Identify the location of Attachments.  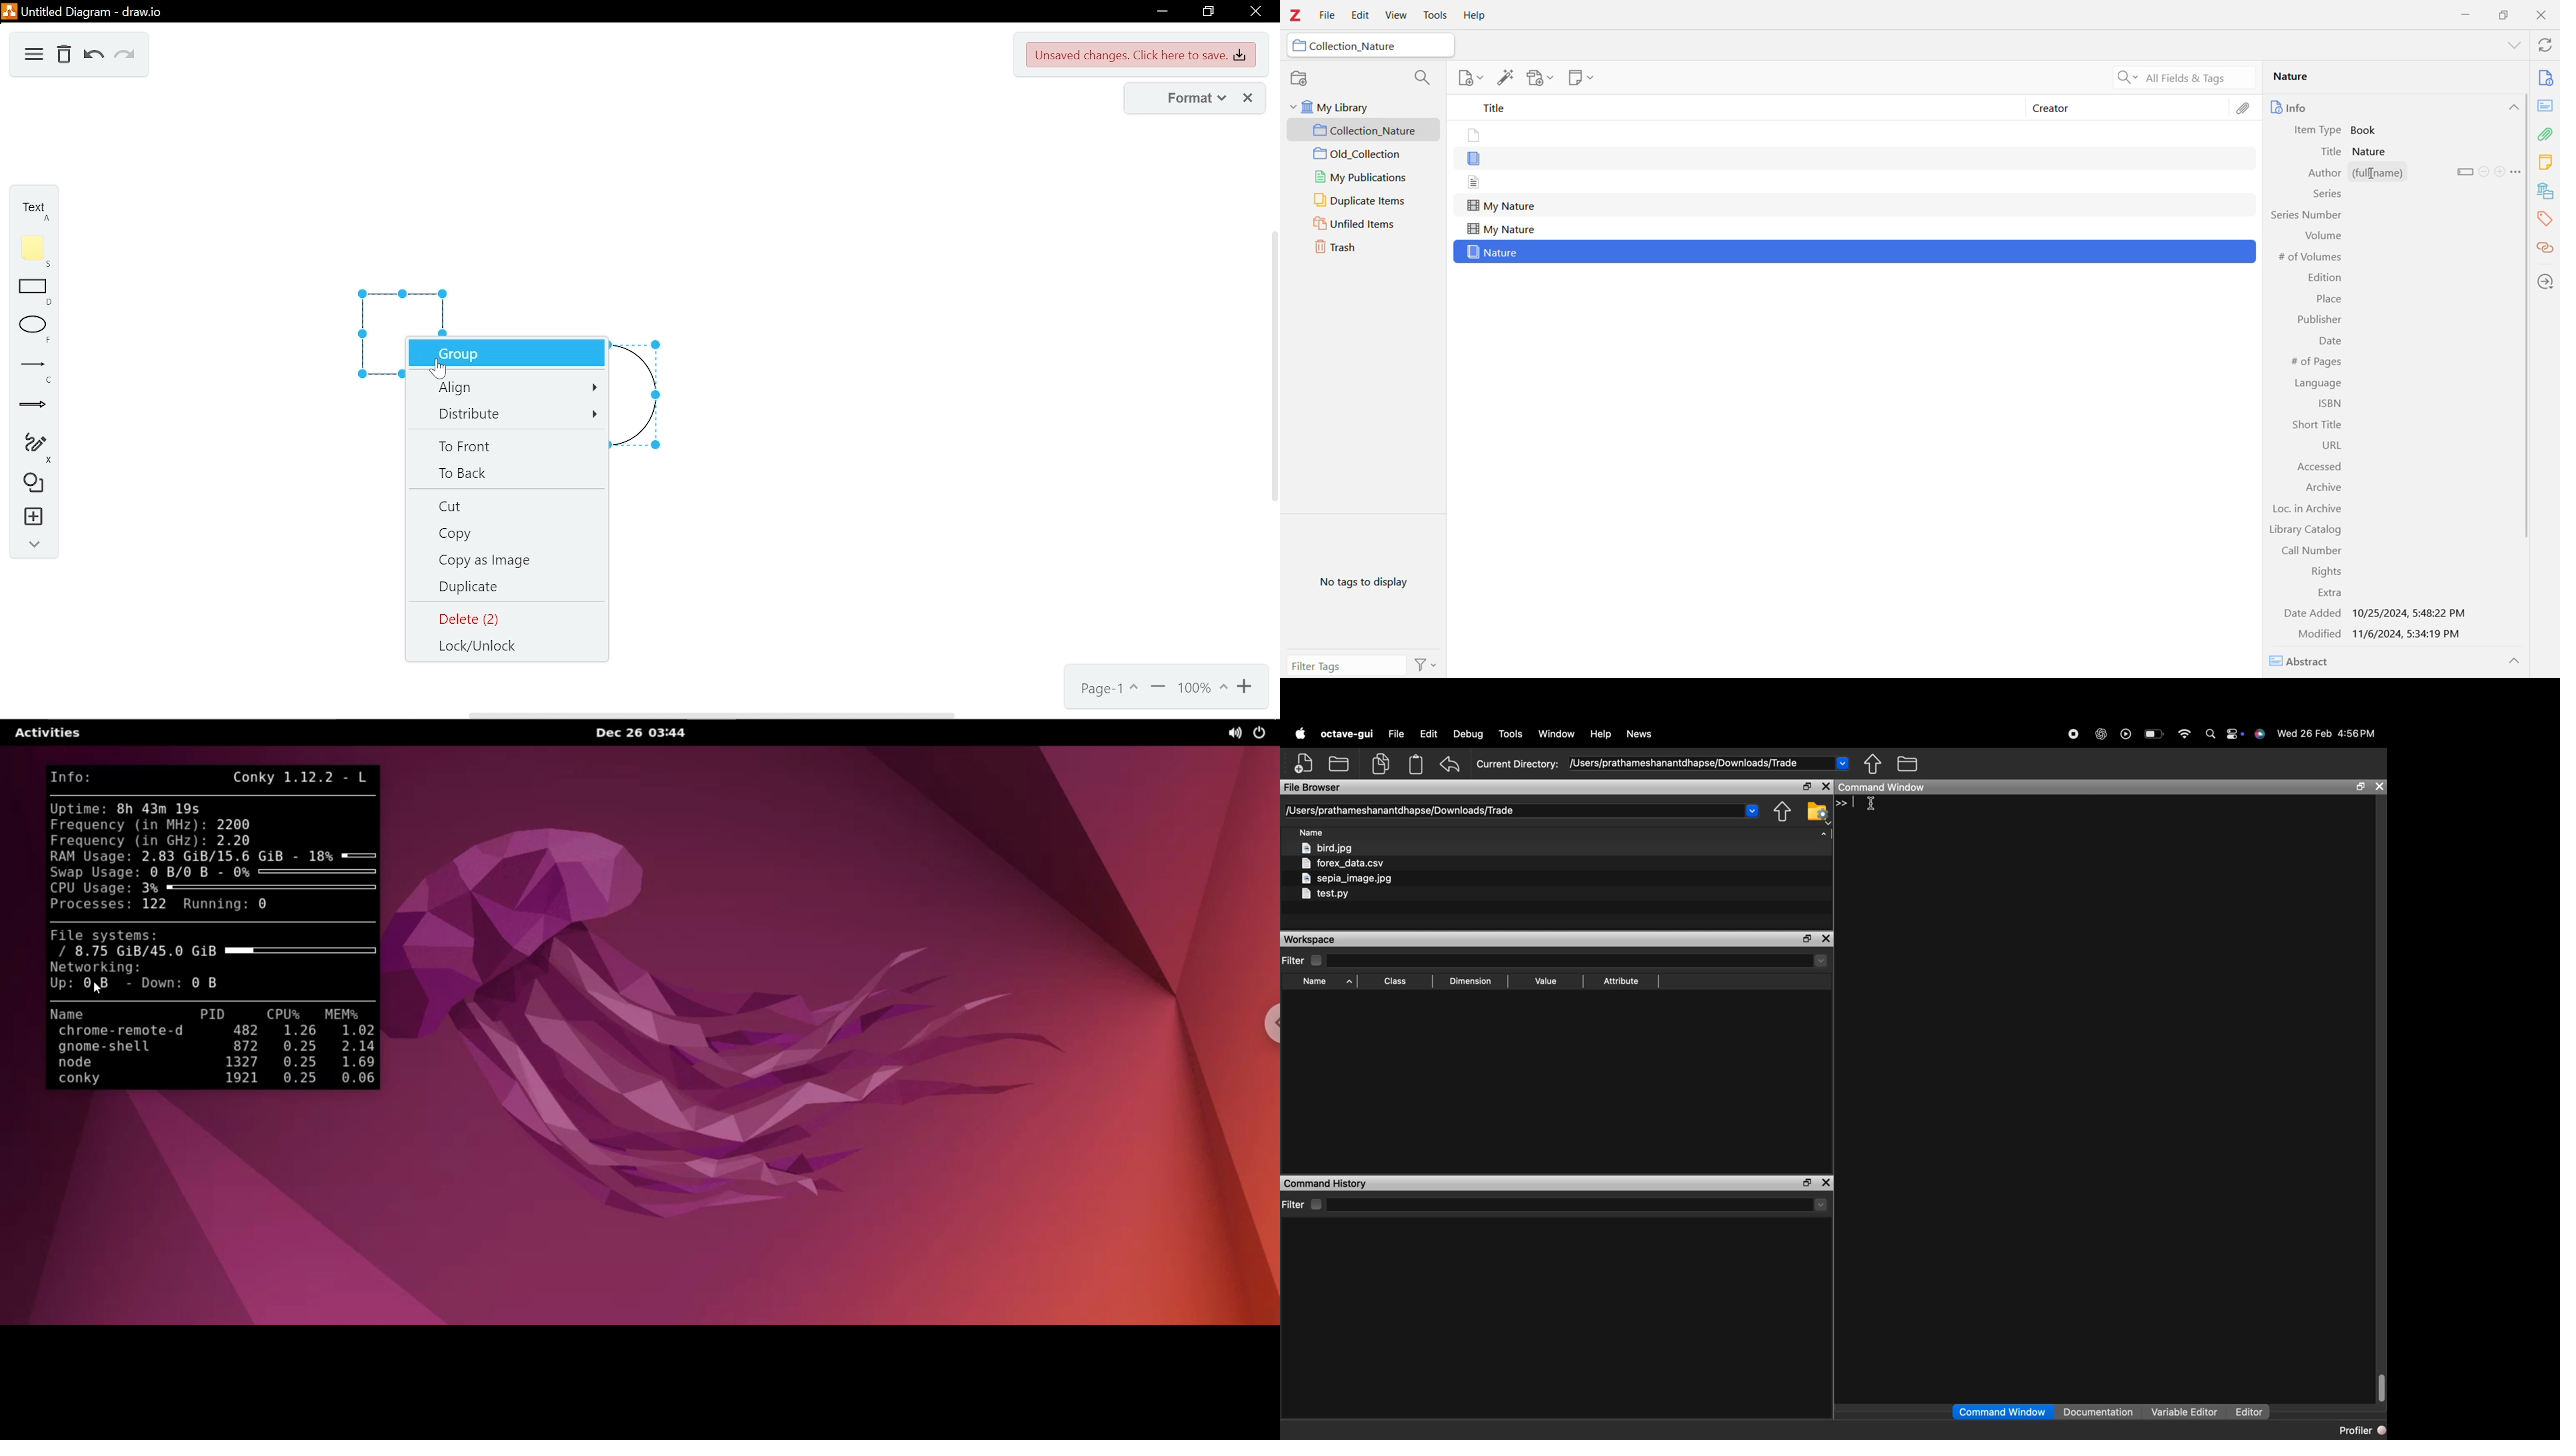
(2245, 111).